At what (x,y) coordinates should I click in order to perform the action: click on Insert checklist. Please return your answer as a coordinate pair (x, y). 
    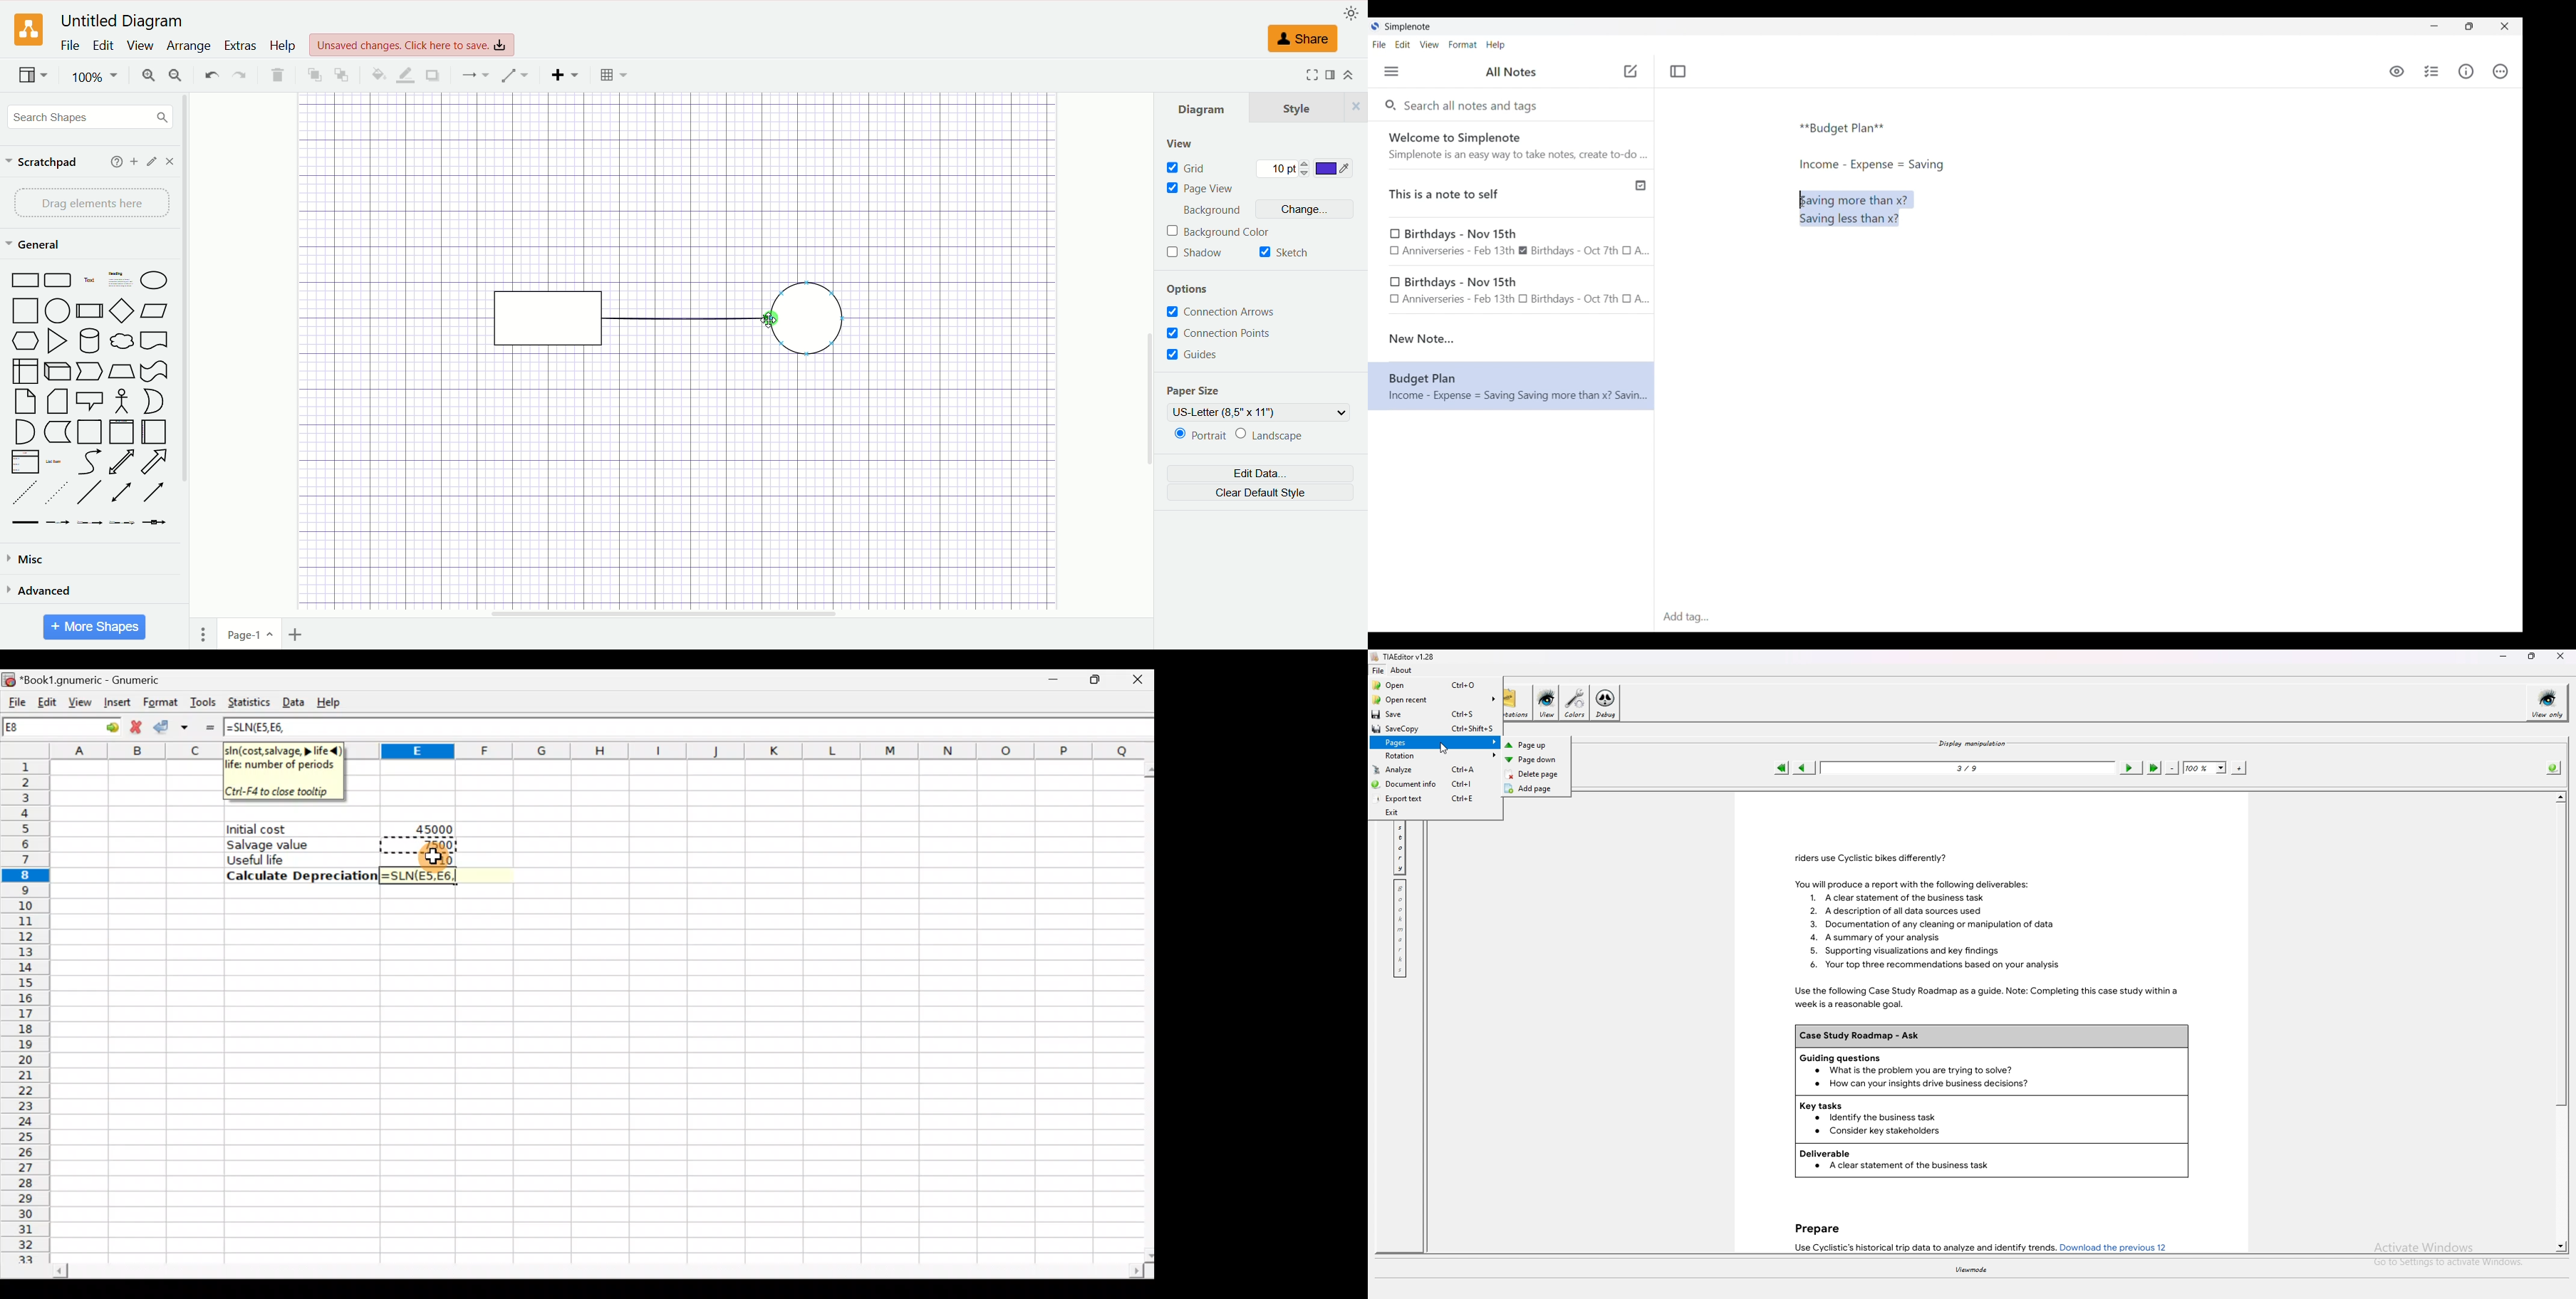
    Looking at the image, I should click on (2433, 72).